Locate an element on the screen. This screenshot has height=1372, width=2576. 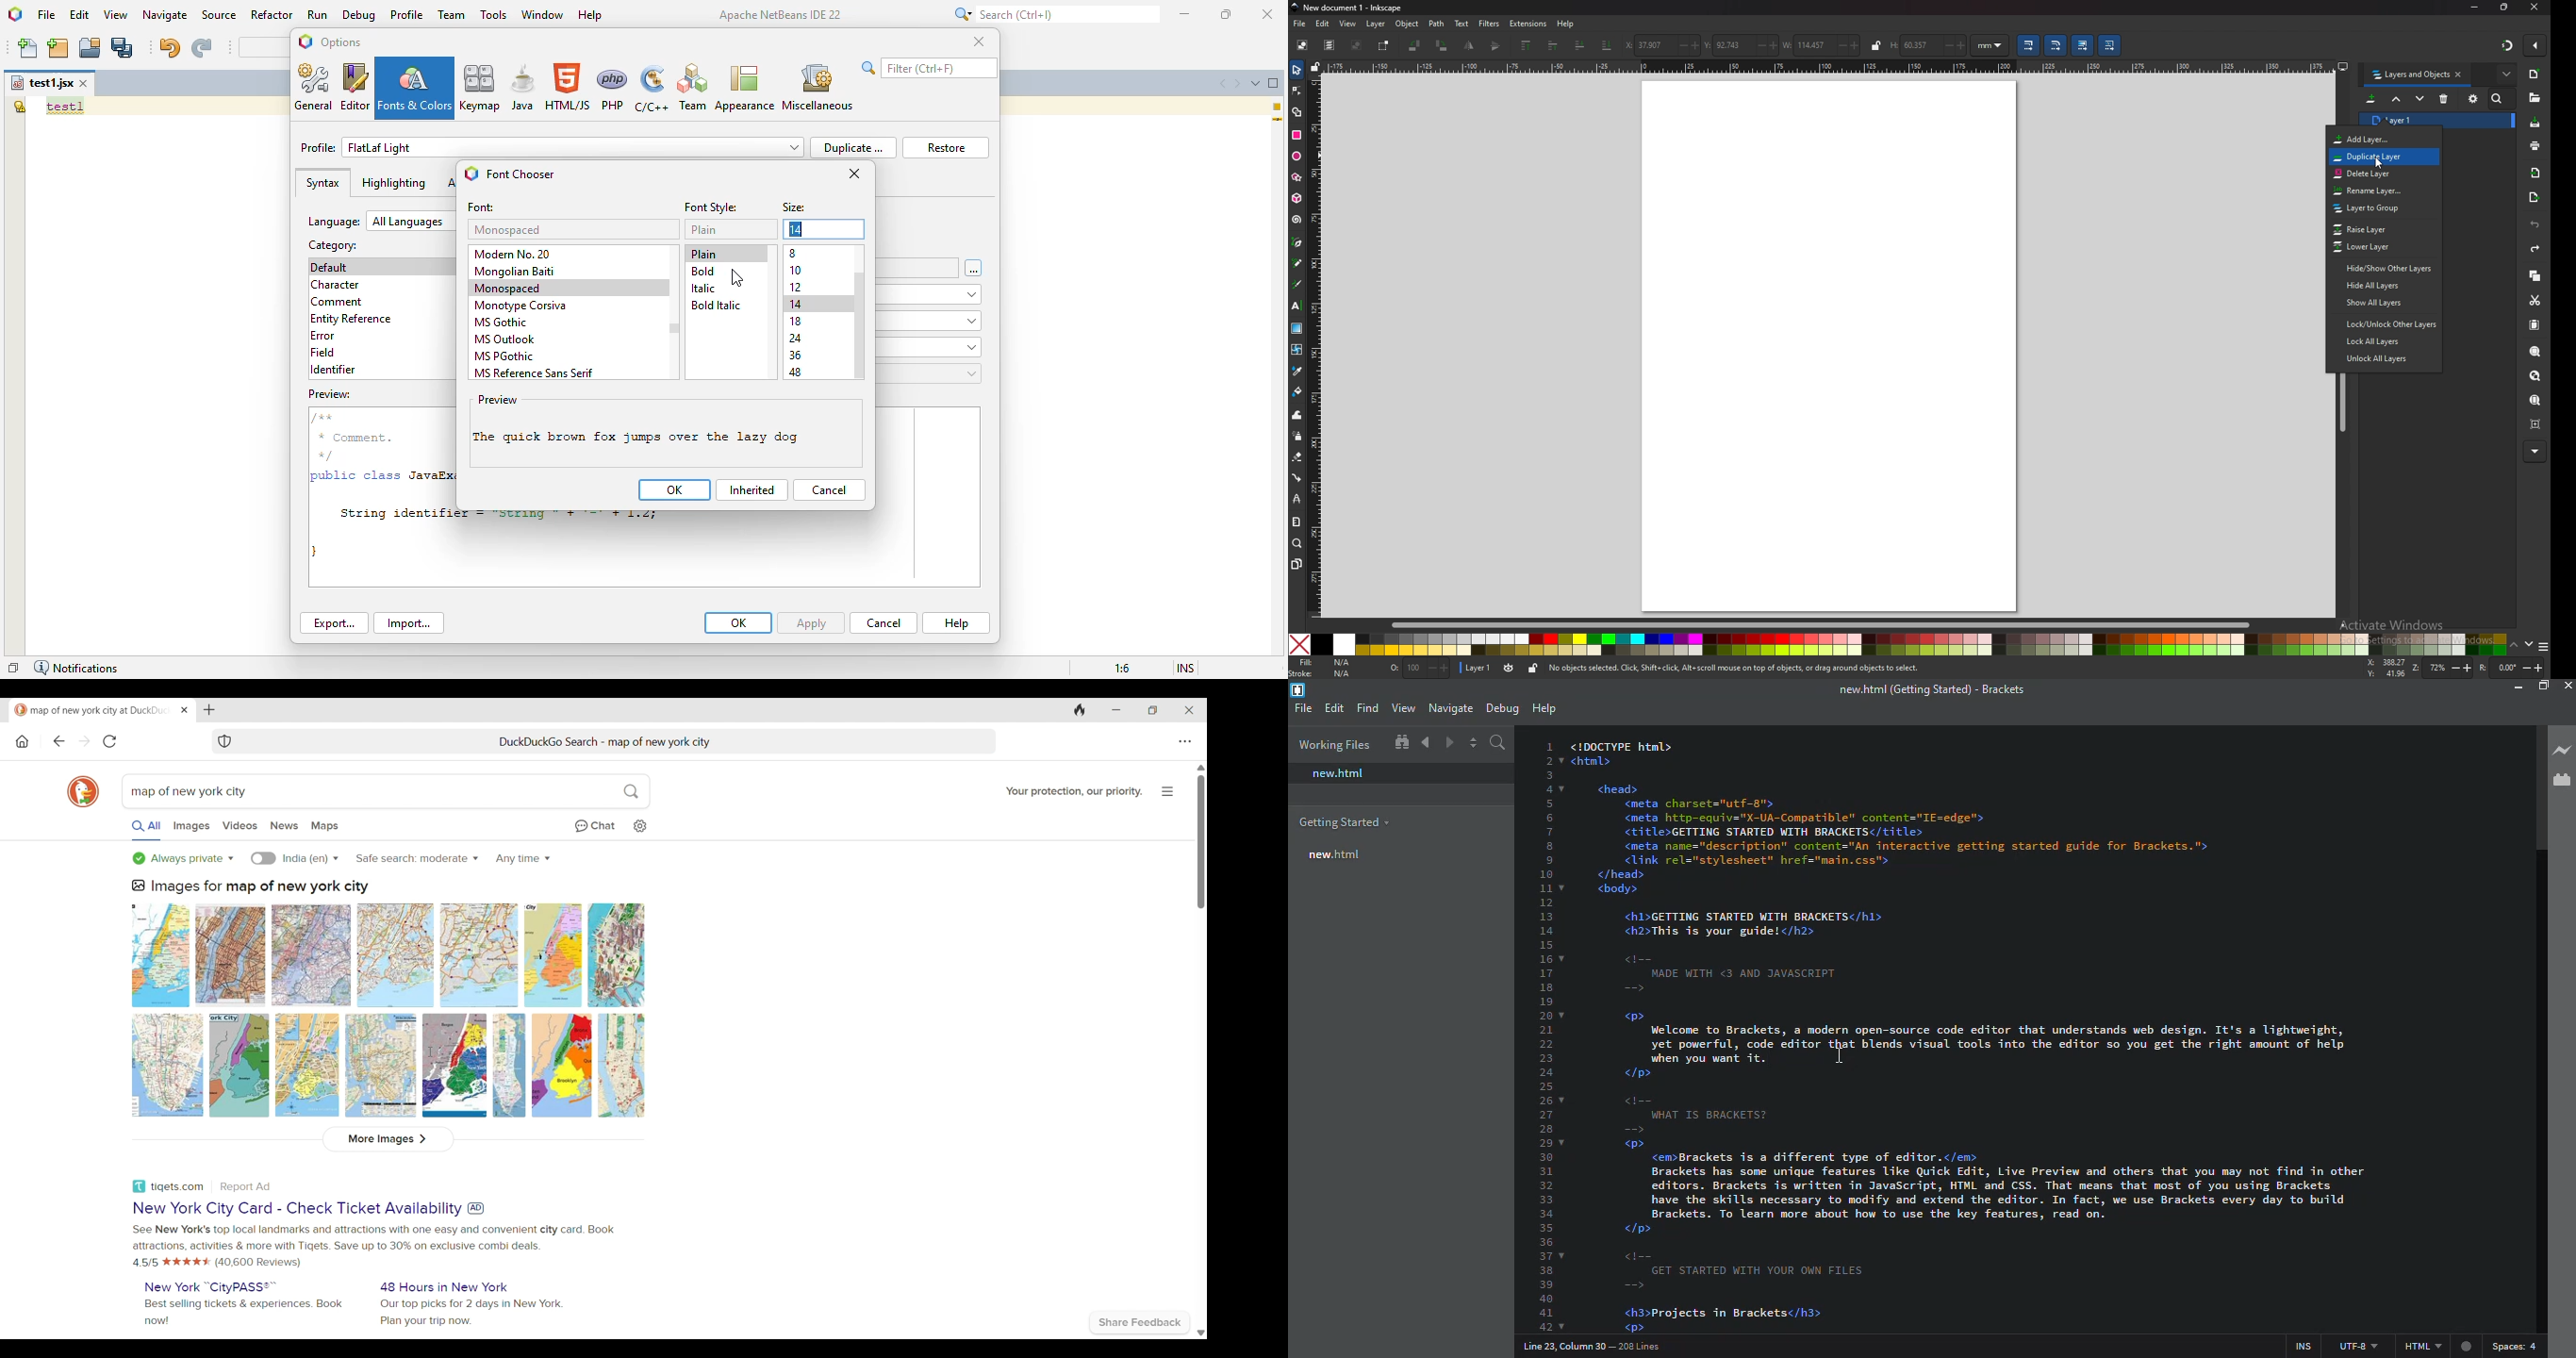
test code is located at coordinates (2000, 1214).